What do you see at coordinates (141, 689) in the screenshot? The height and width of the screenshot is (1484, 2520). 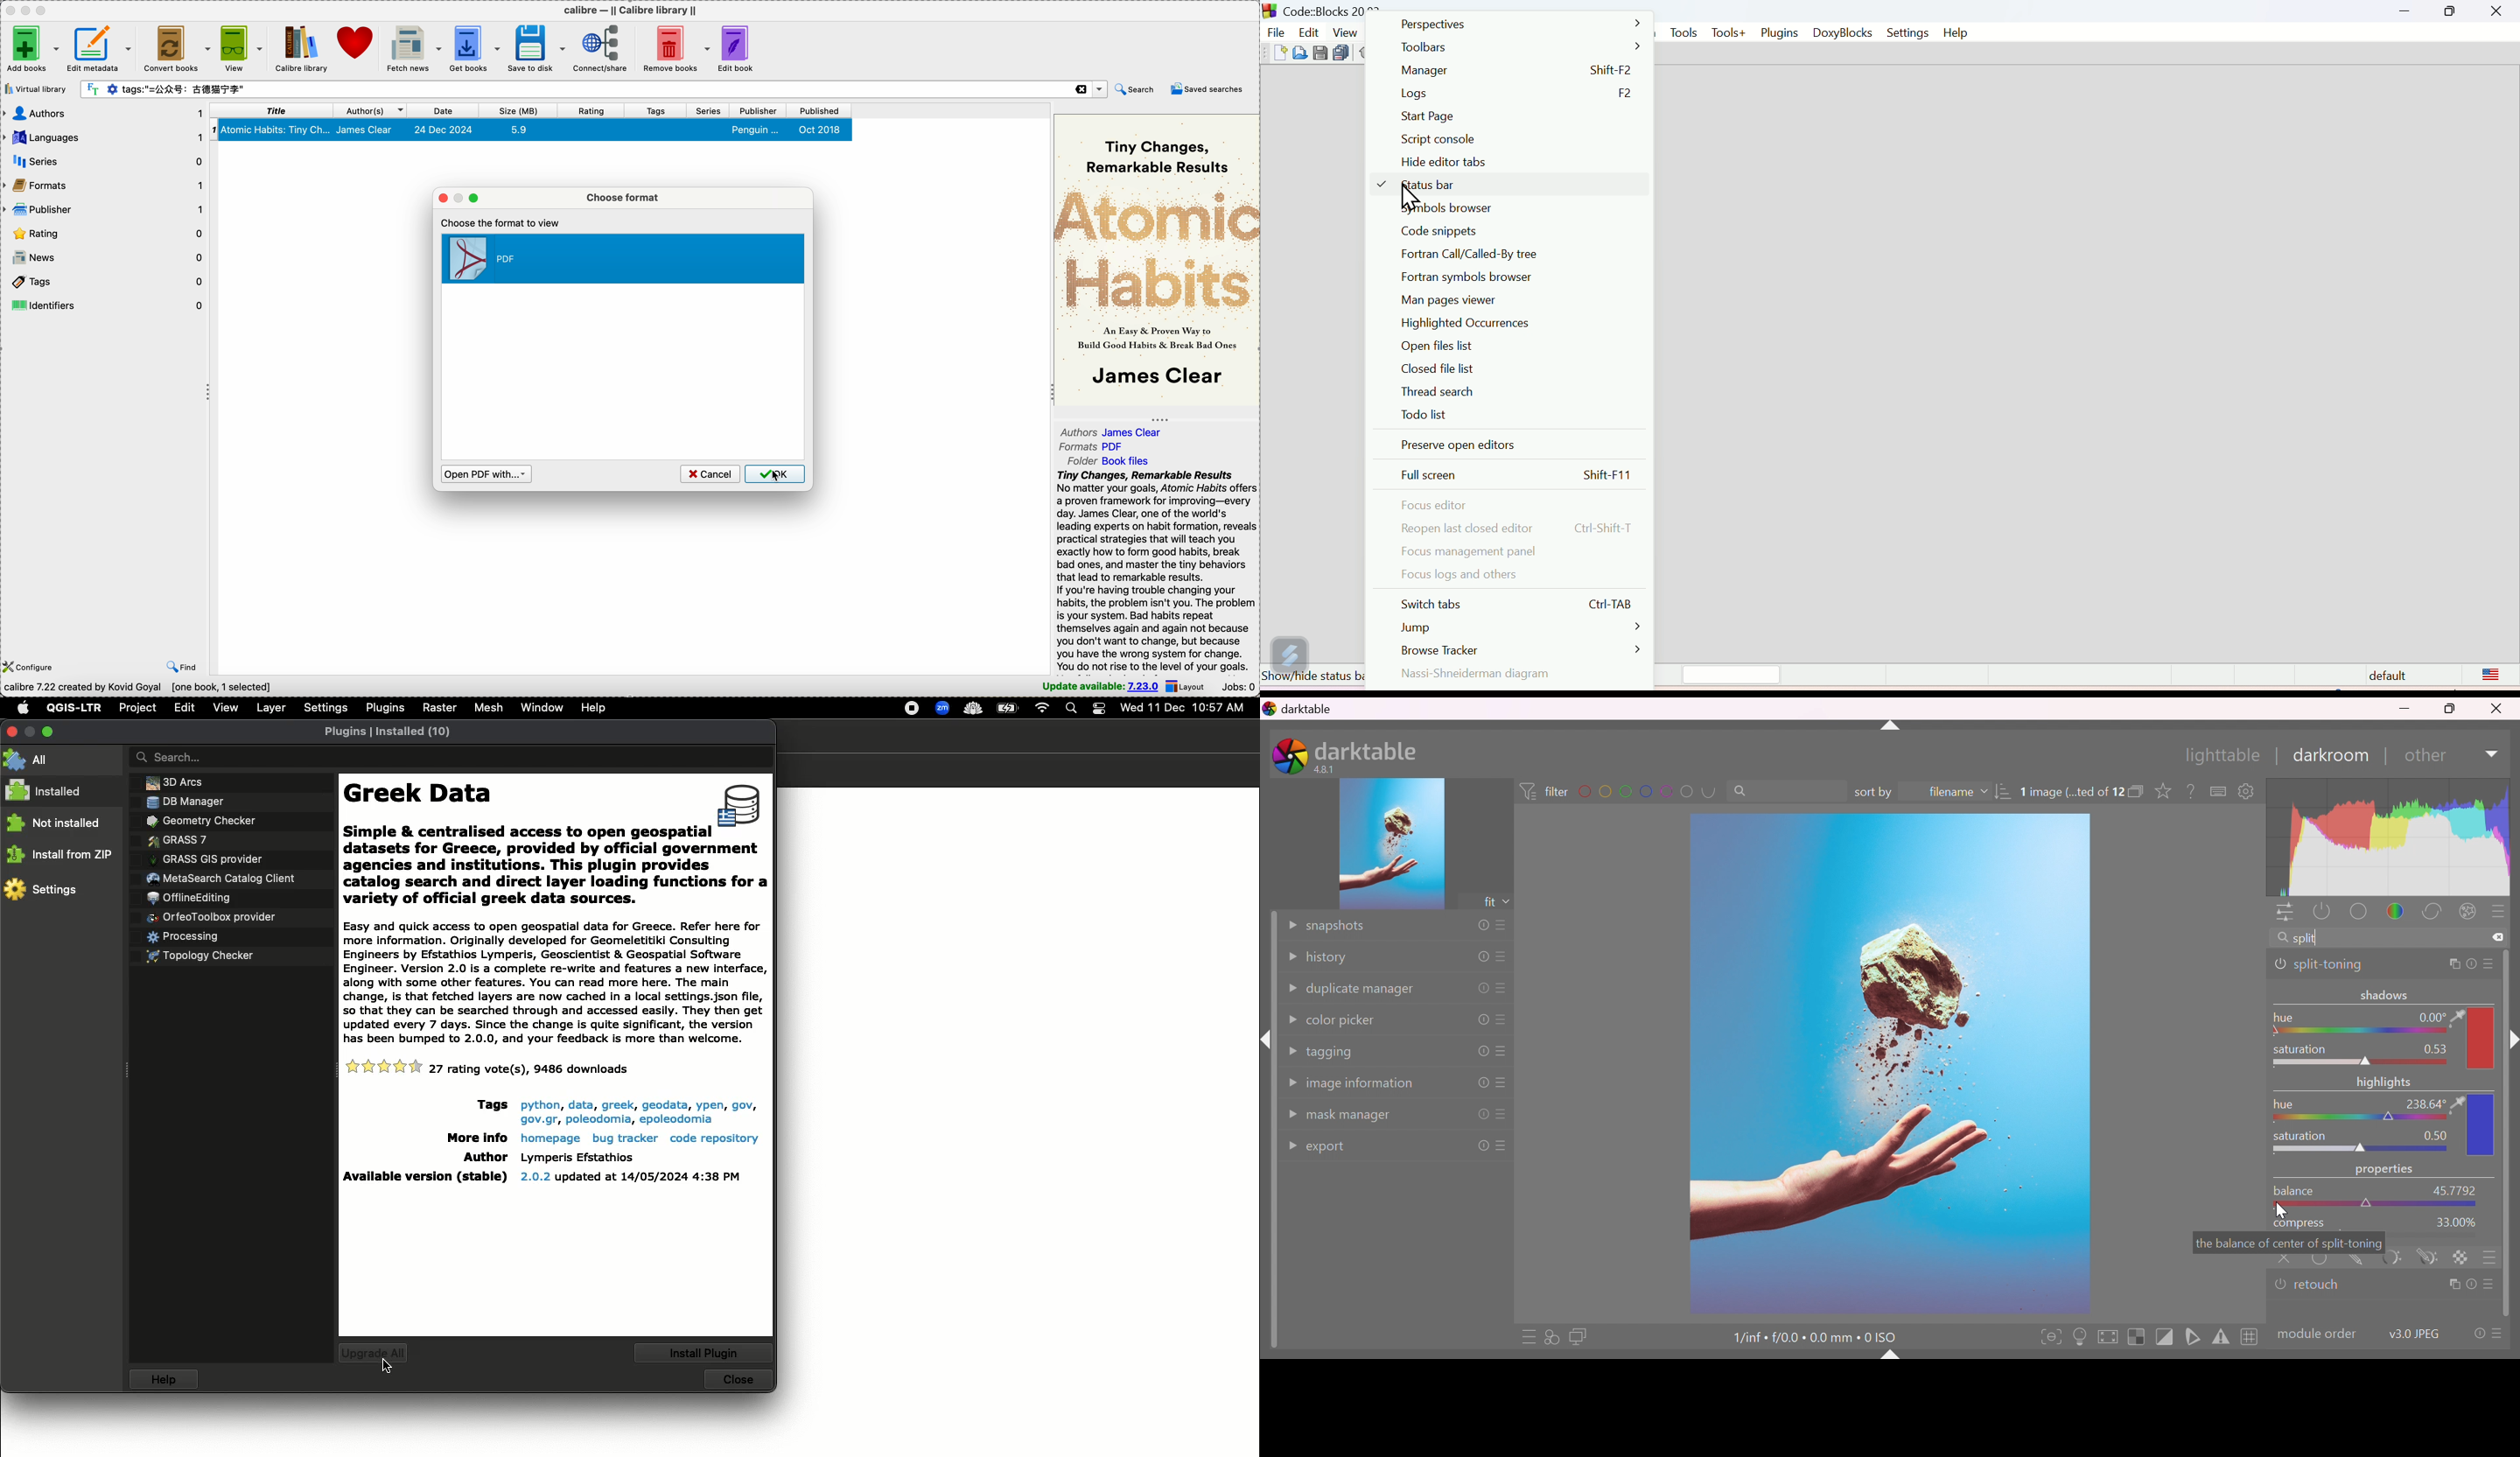 I see `Calibre 7.22 created by Kovid Goyal` at bounding box center [141, 689].